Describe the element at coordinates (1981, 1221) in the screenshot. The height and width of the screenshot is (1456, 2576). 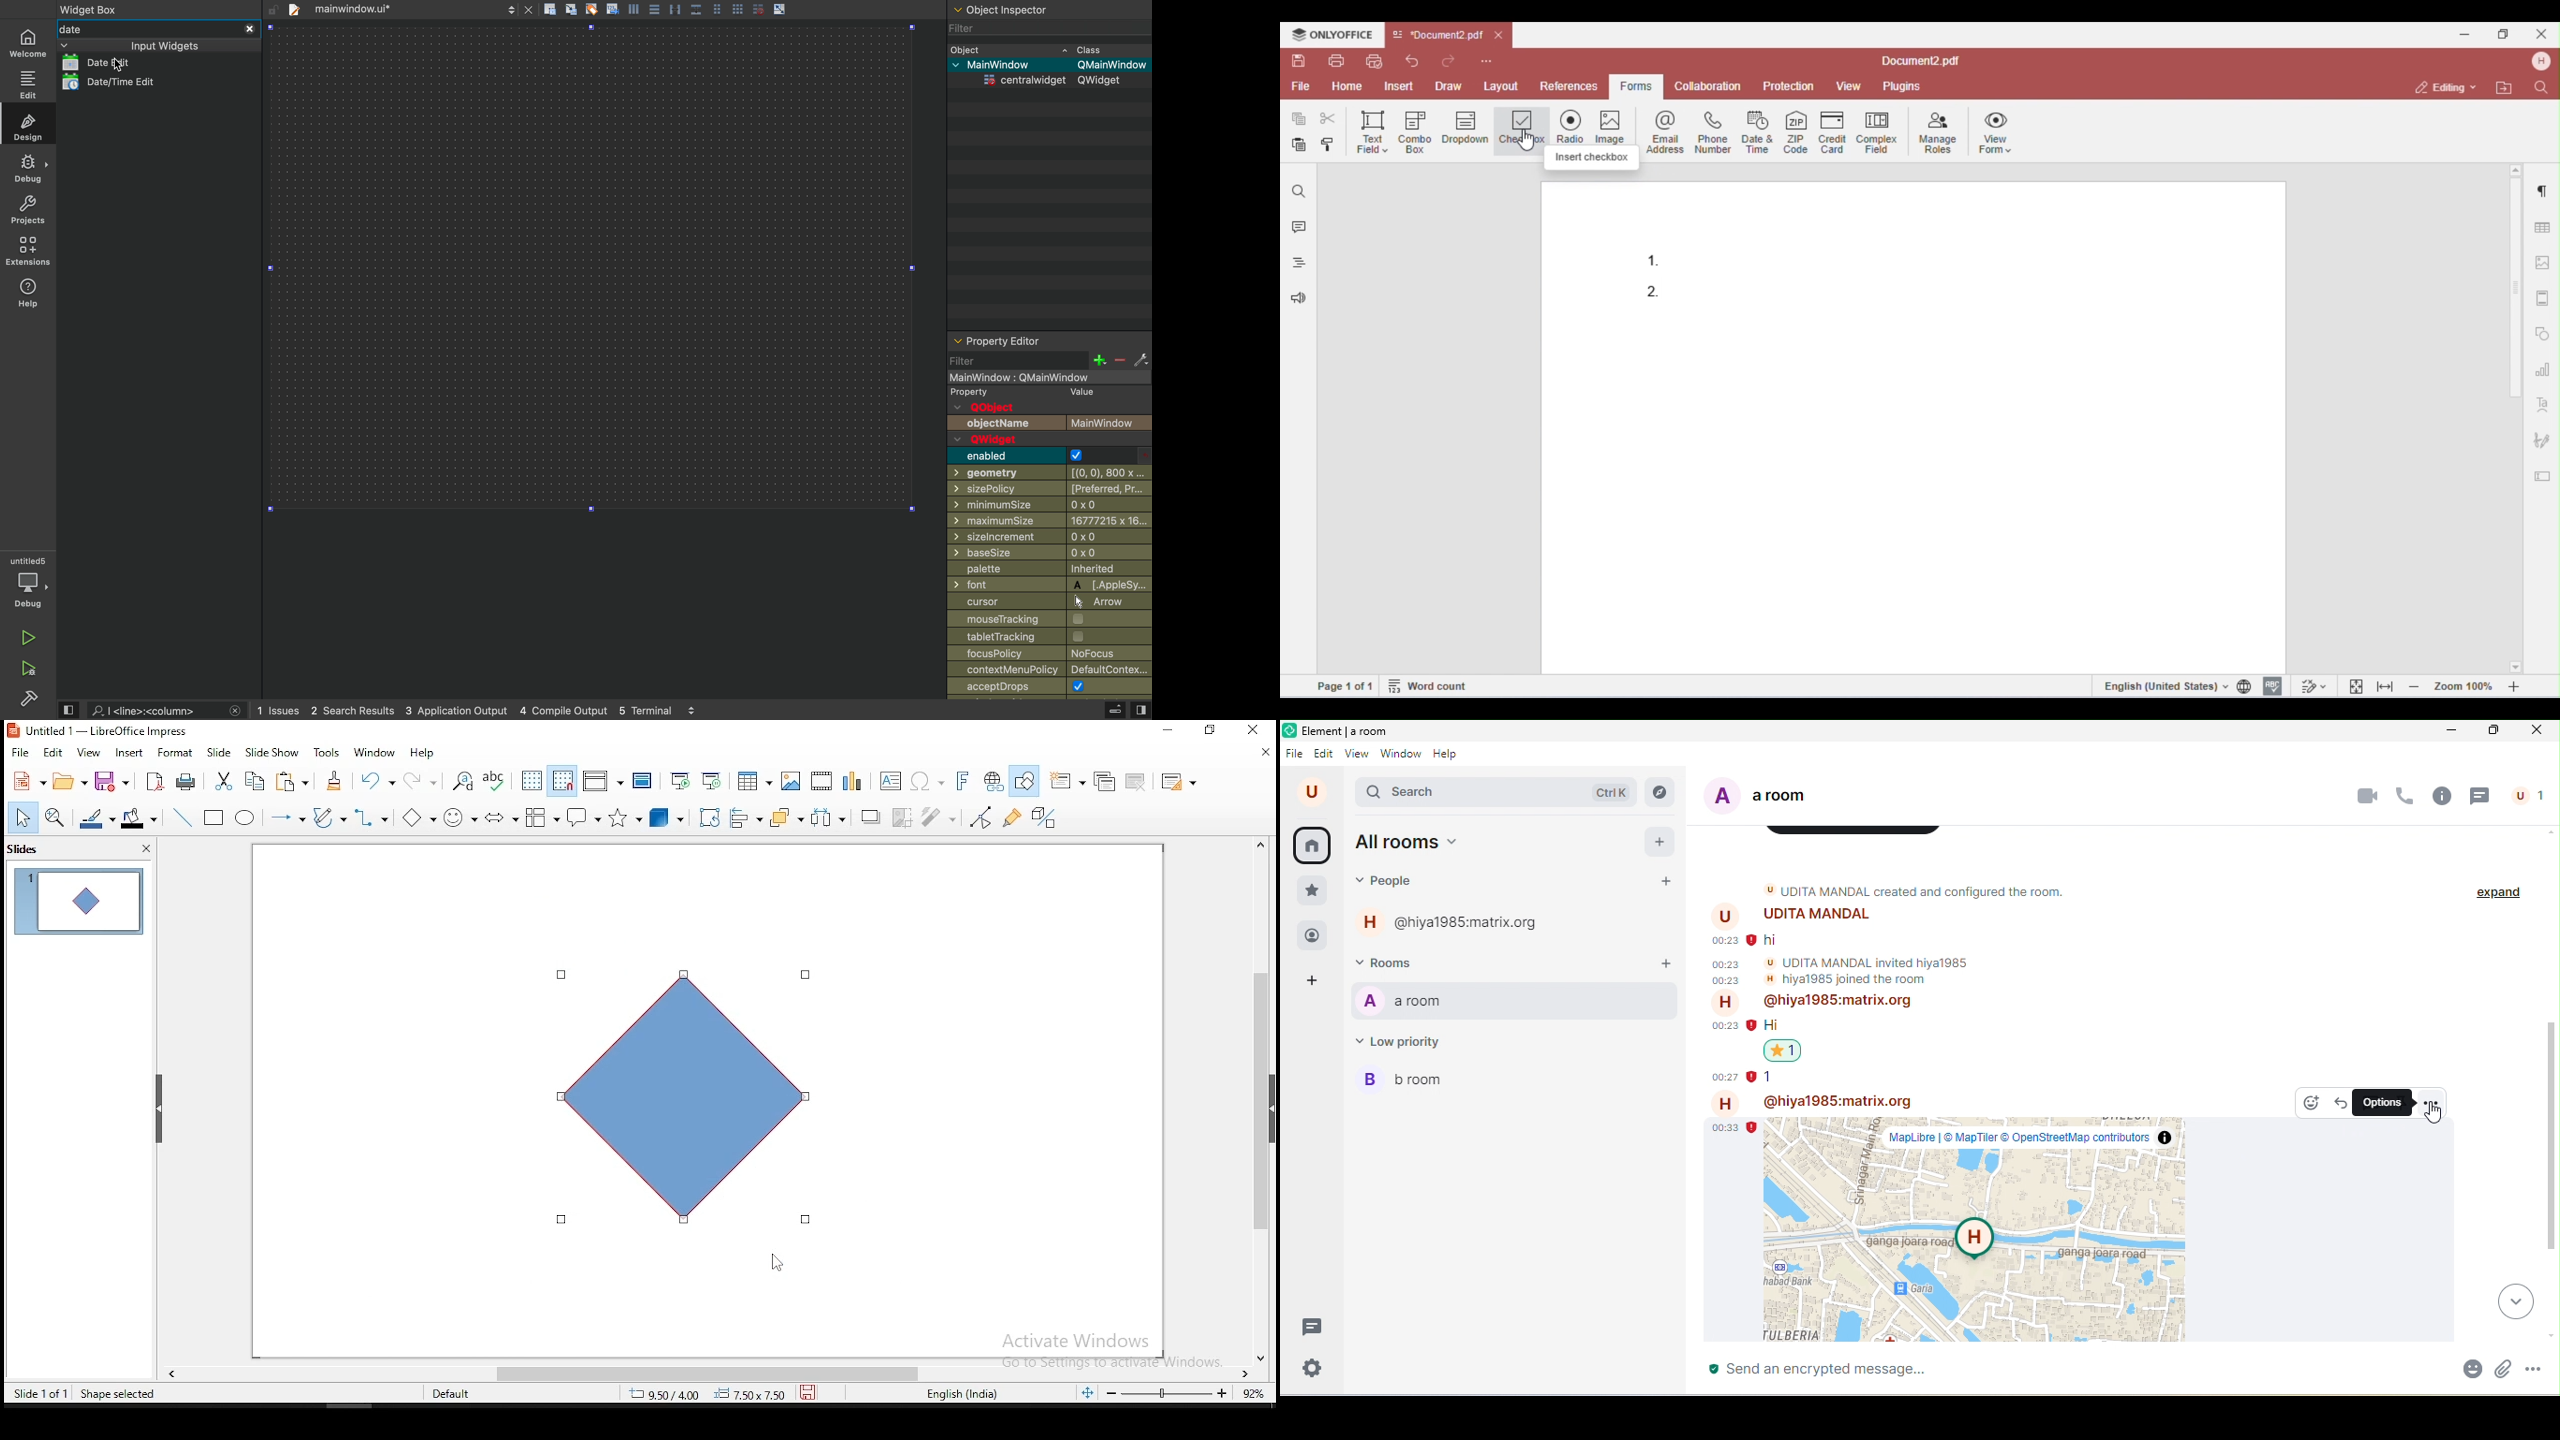
I see `location shared in a message by hiya 1985` at that location.